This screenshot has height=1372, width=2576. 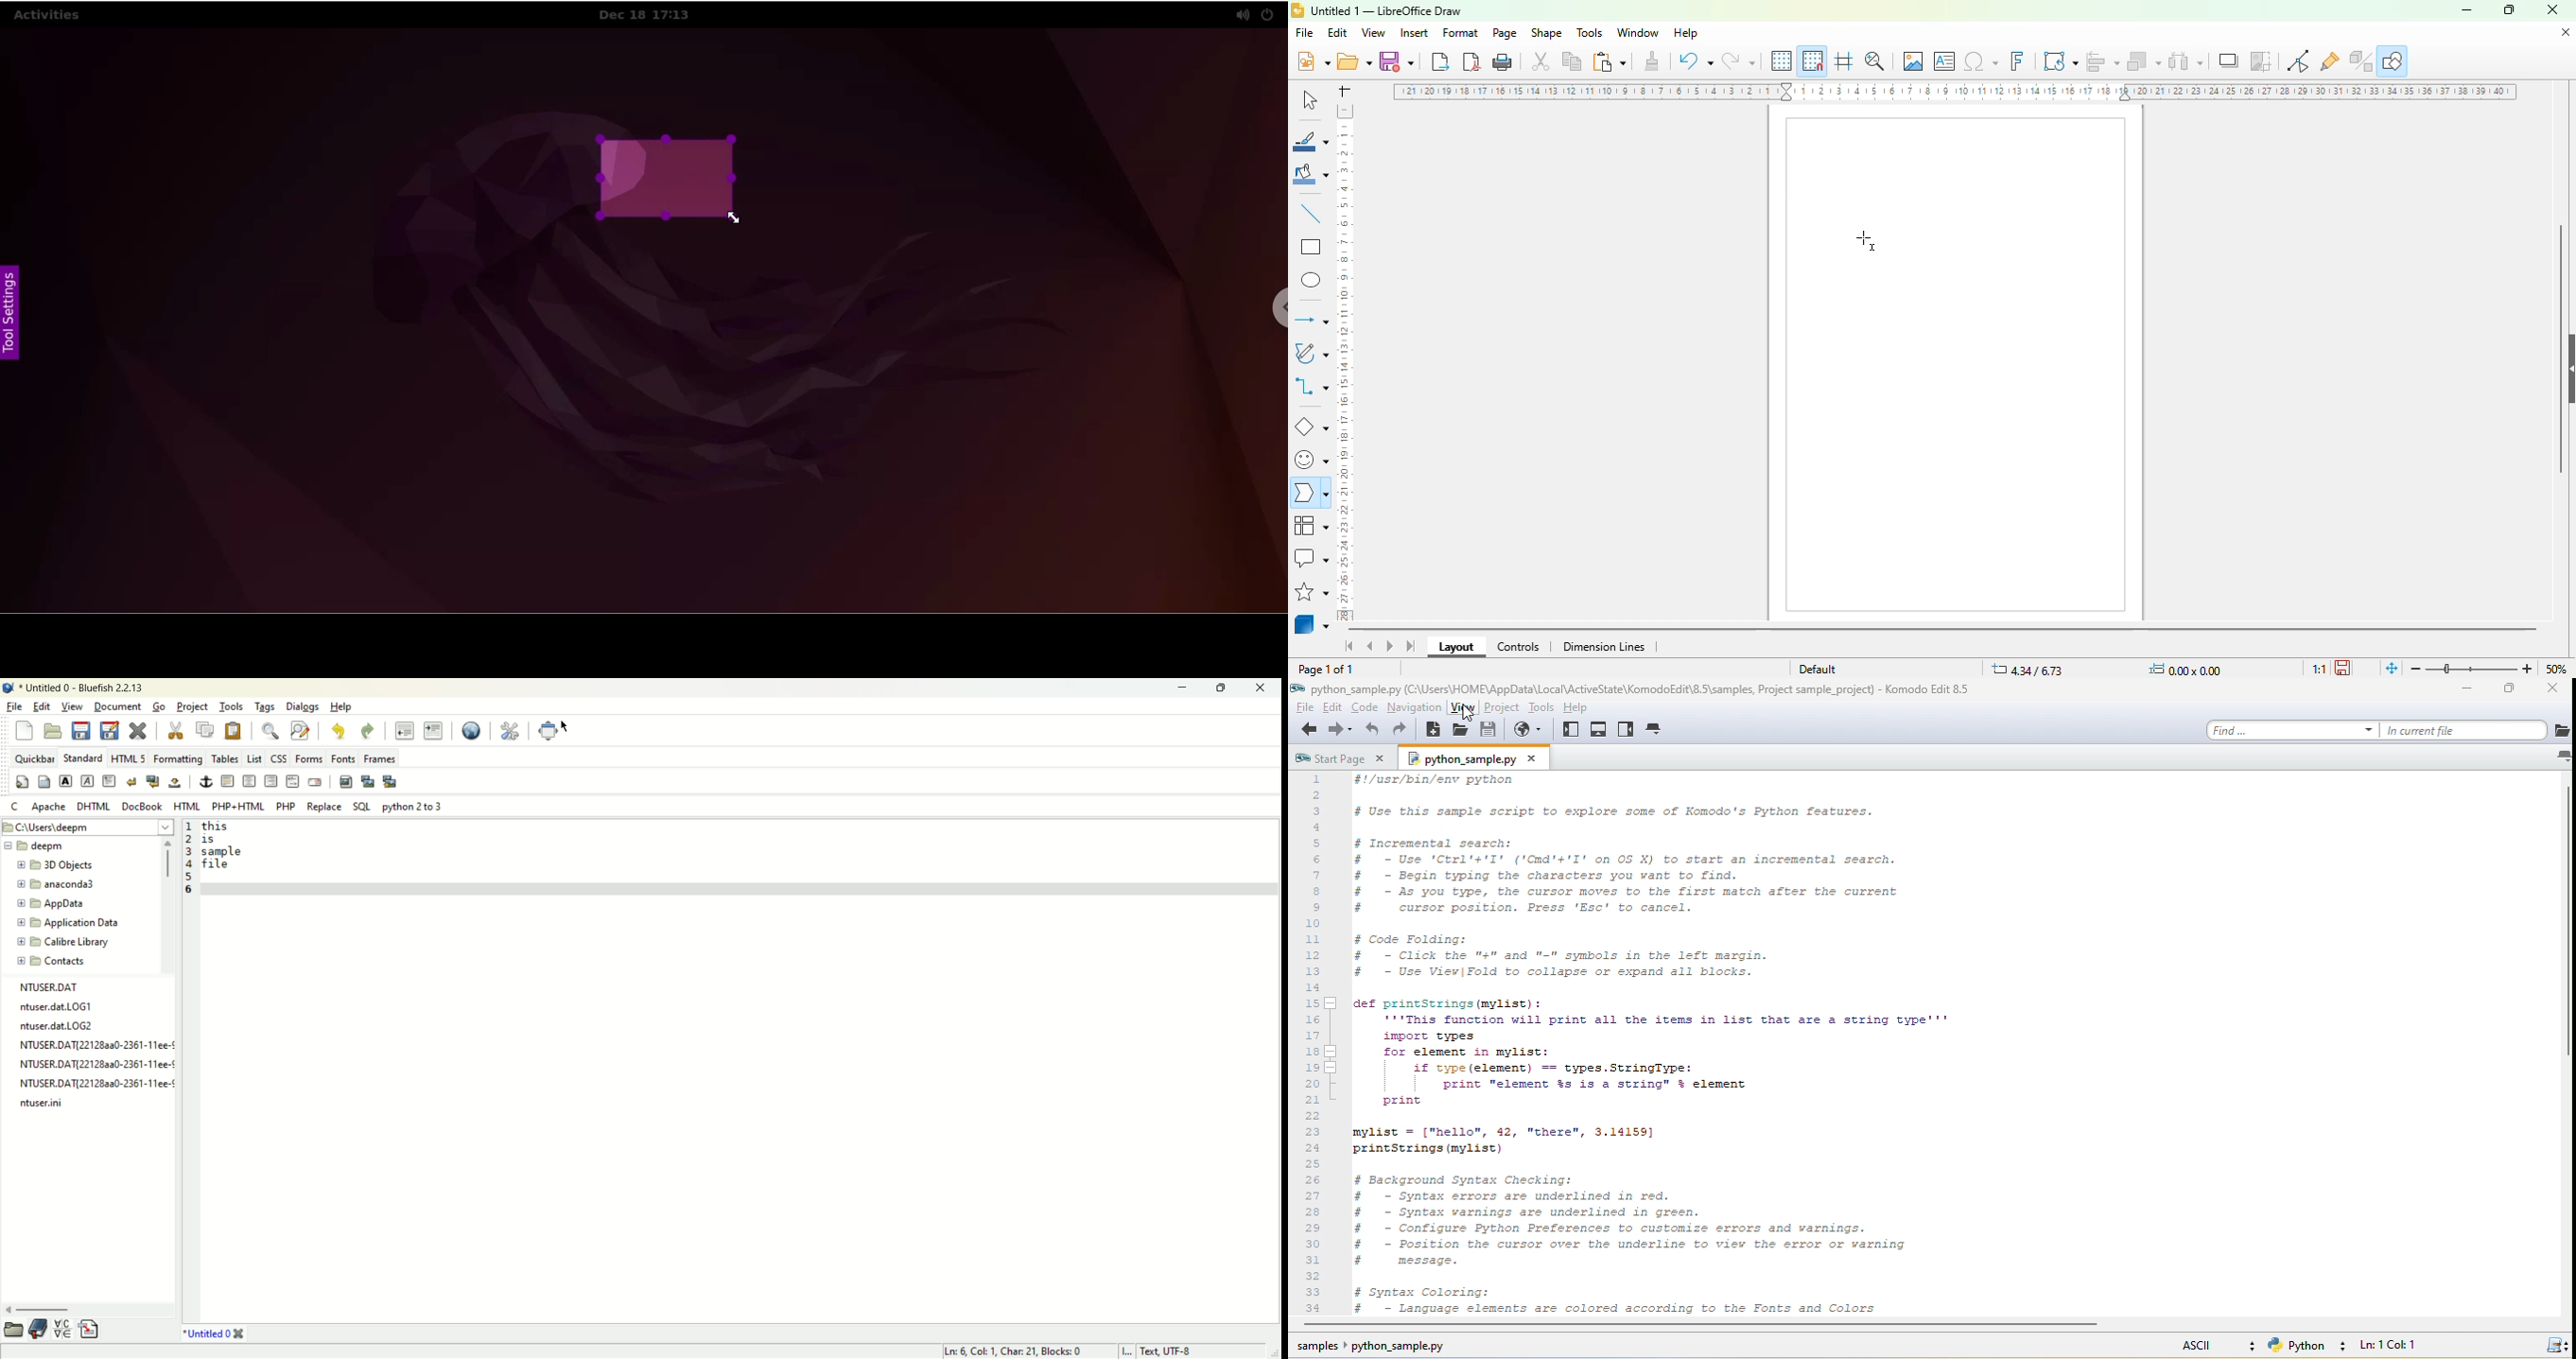 What do you see at coordinates (369, 731) in the screenshot?
I see `redo` at bounding box center [369, 731].